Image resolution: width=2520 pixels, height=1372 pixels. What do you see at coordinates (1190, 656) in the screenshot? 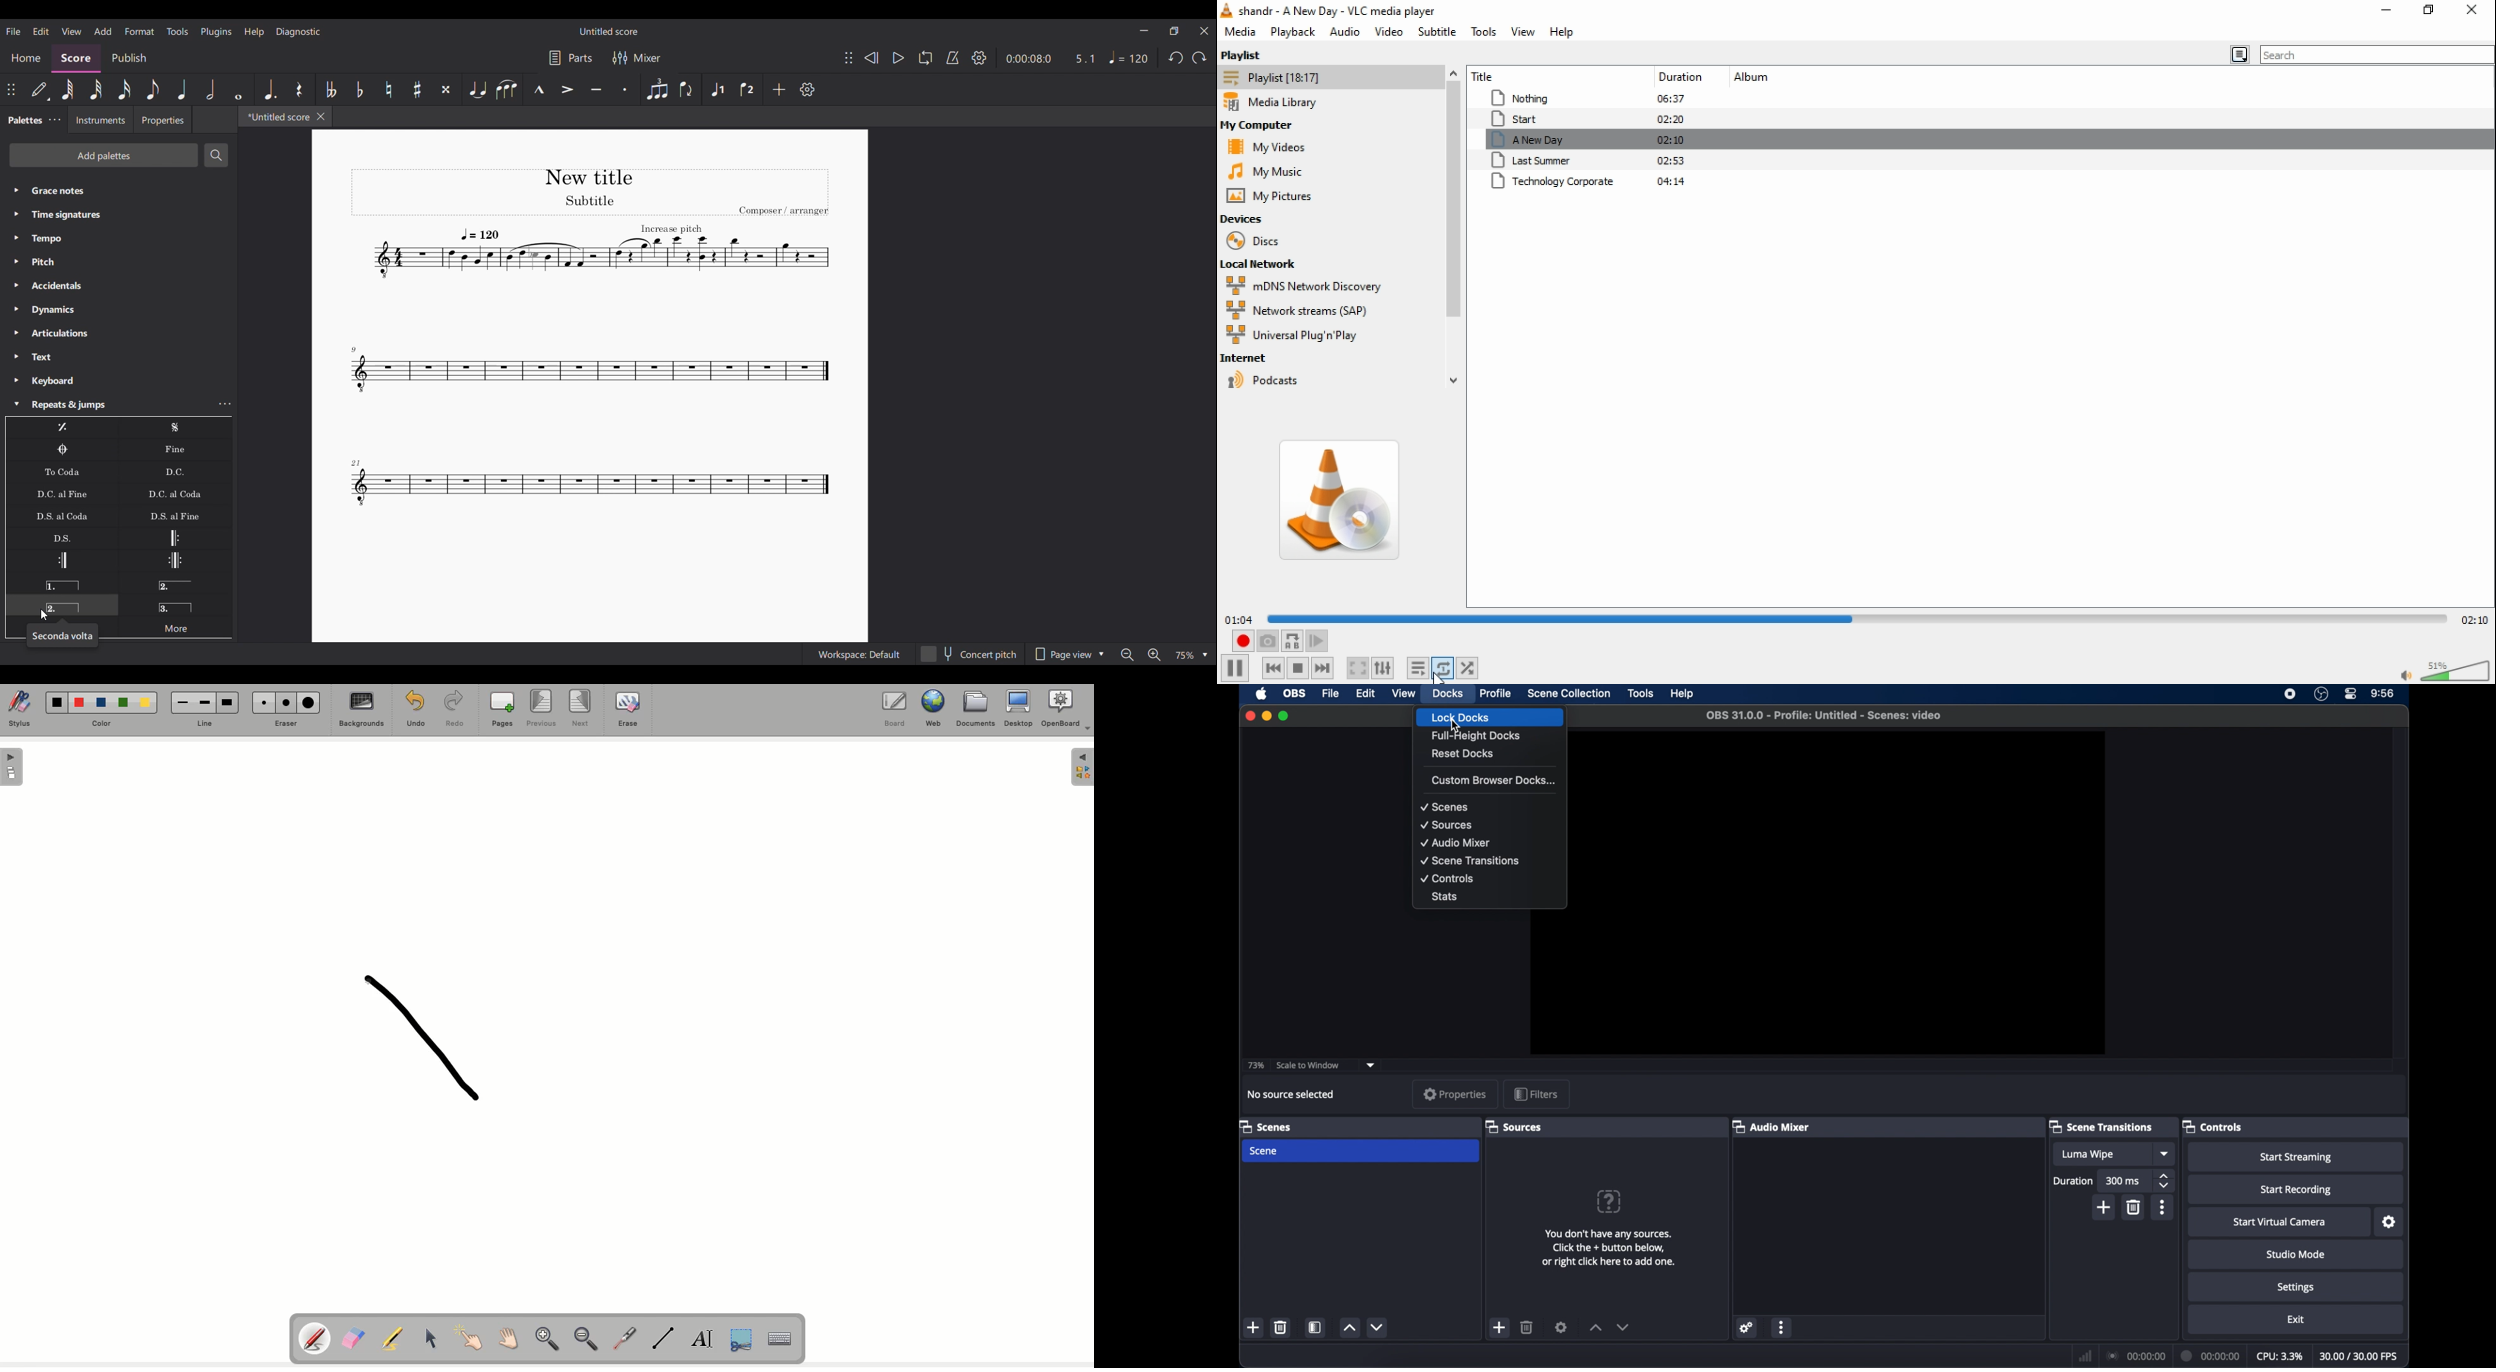
I see `Zoom options` at bounding box center [1190, 656].